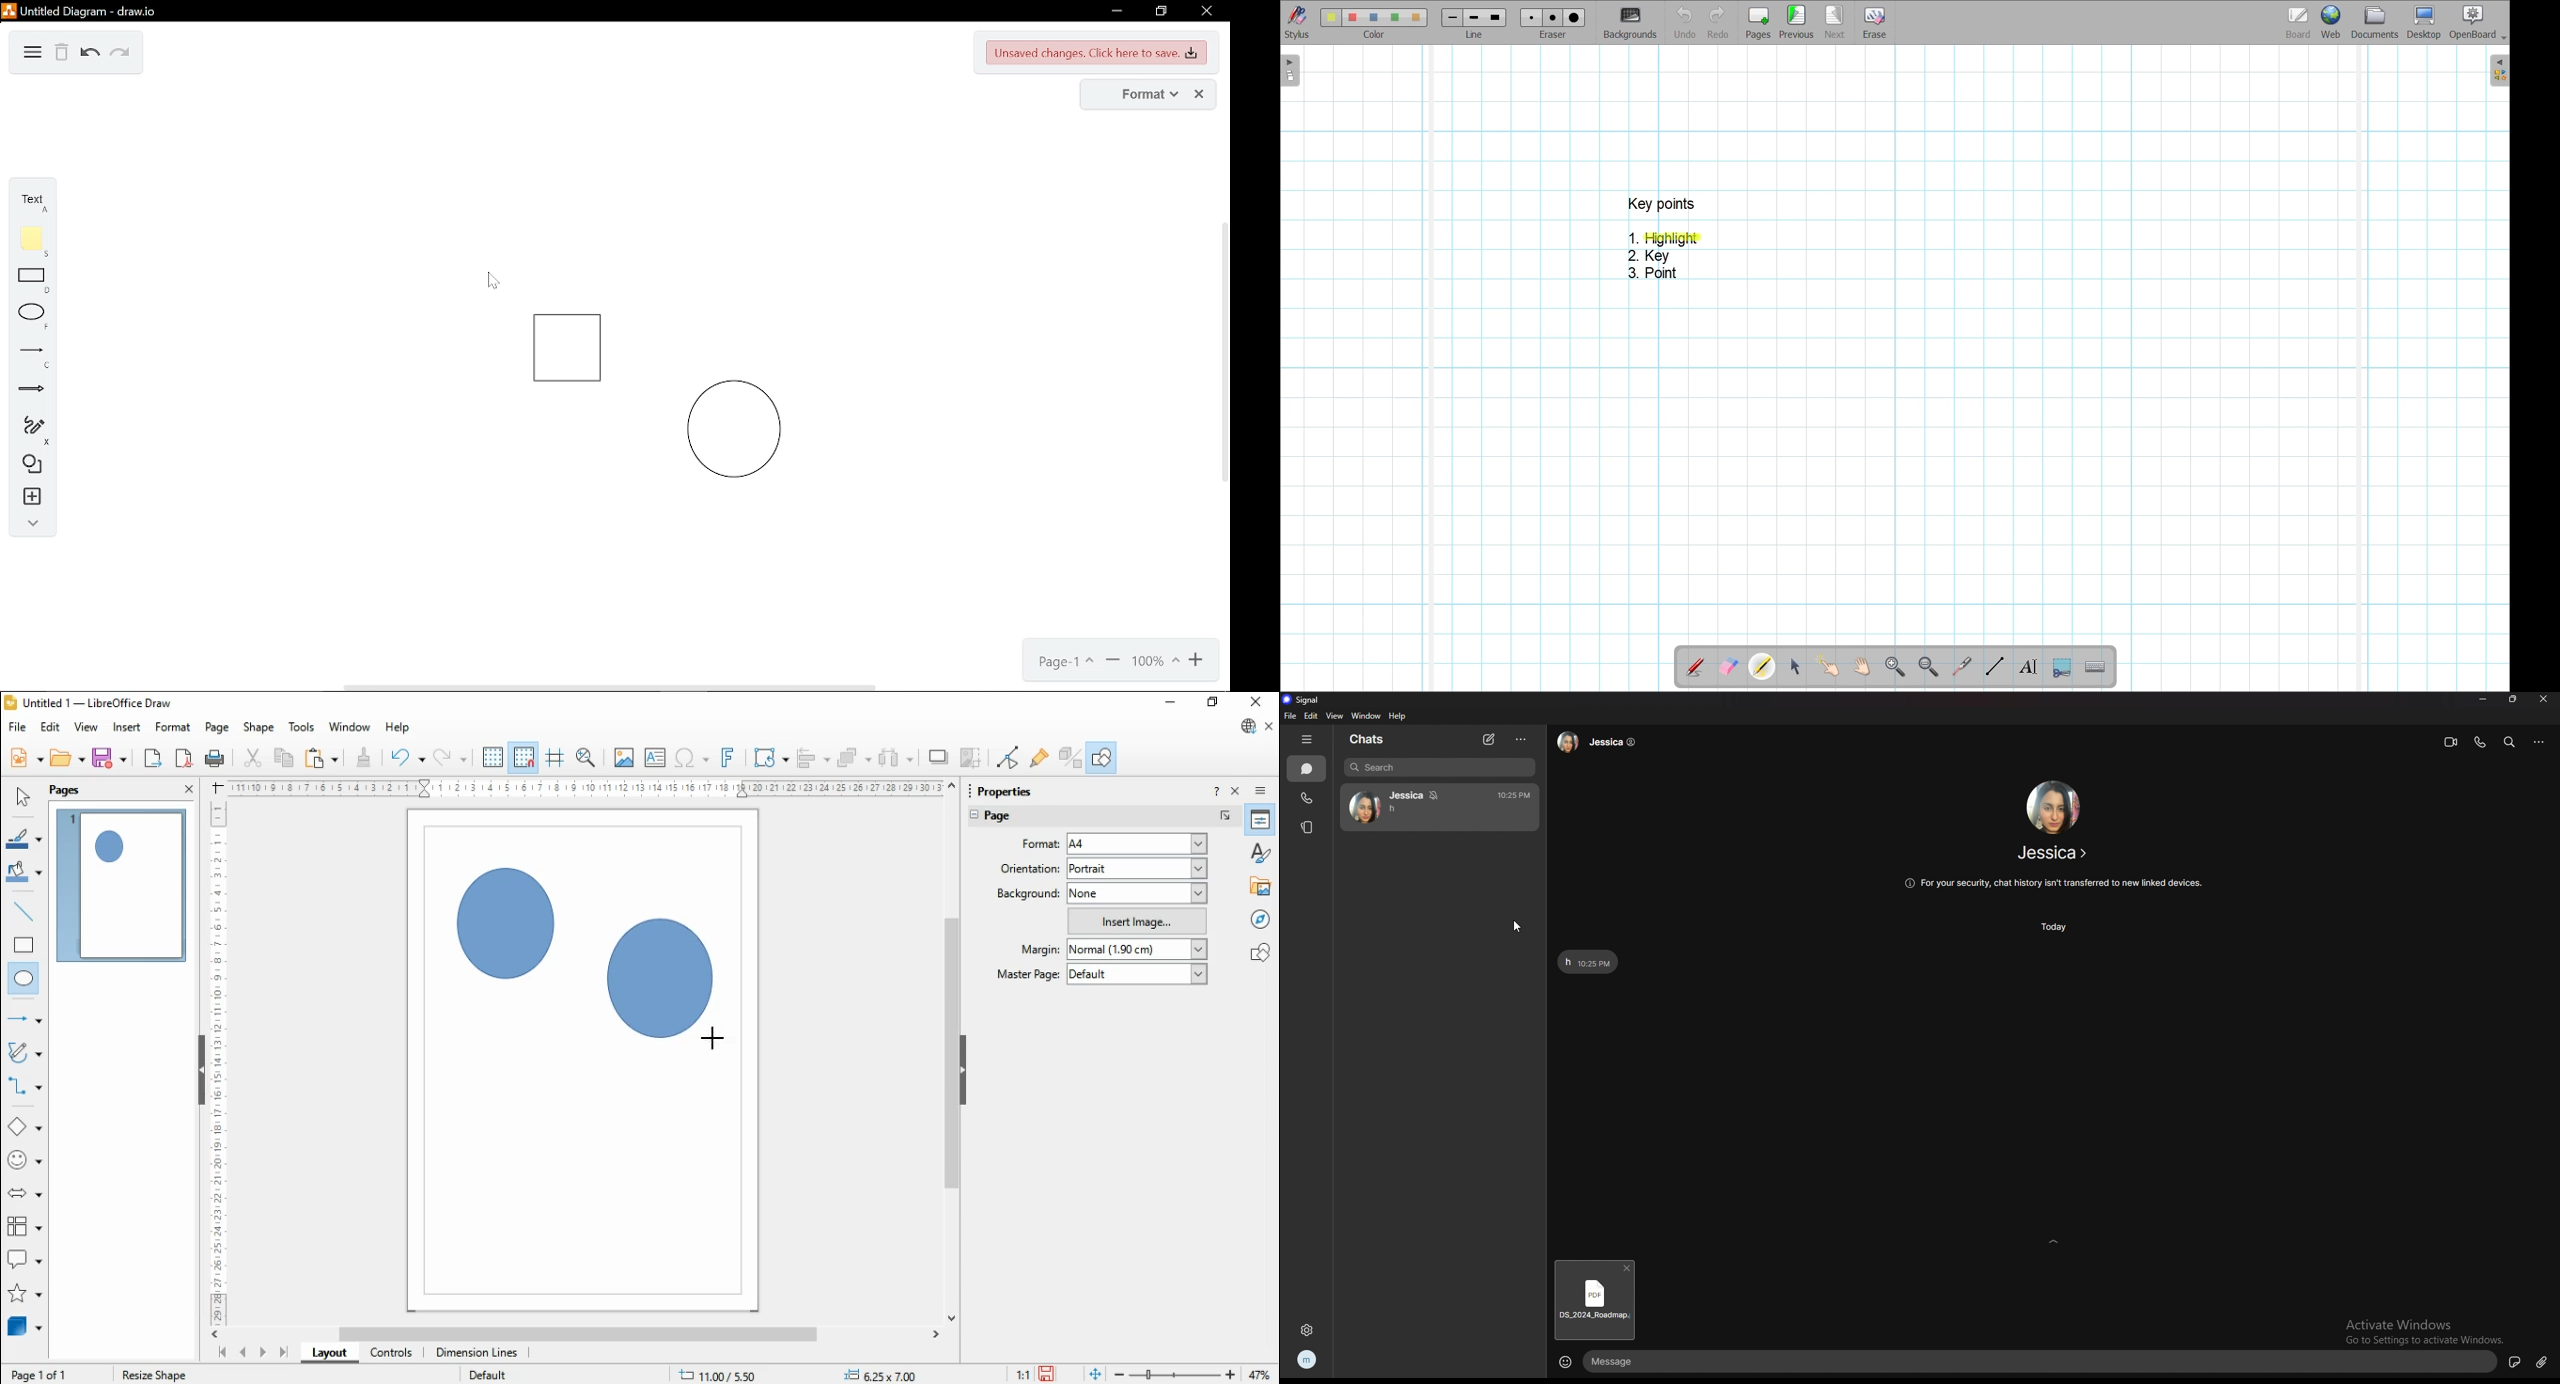 The image size is (2576, 1400). What do you see at coordinates (2514, 1363) in the screenshot?
I see `voice message` at bounding box center [2514, 1363].